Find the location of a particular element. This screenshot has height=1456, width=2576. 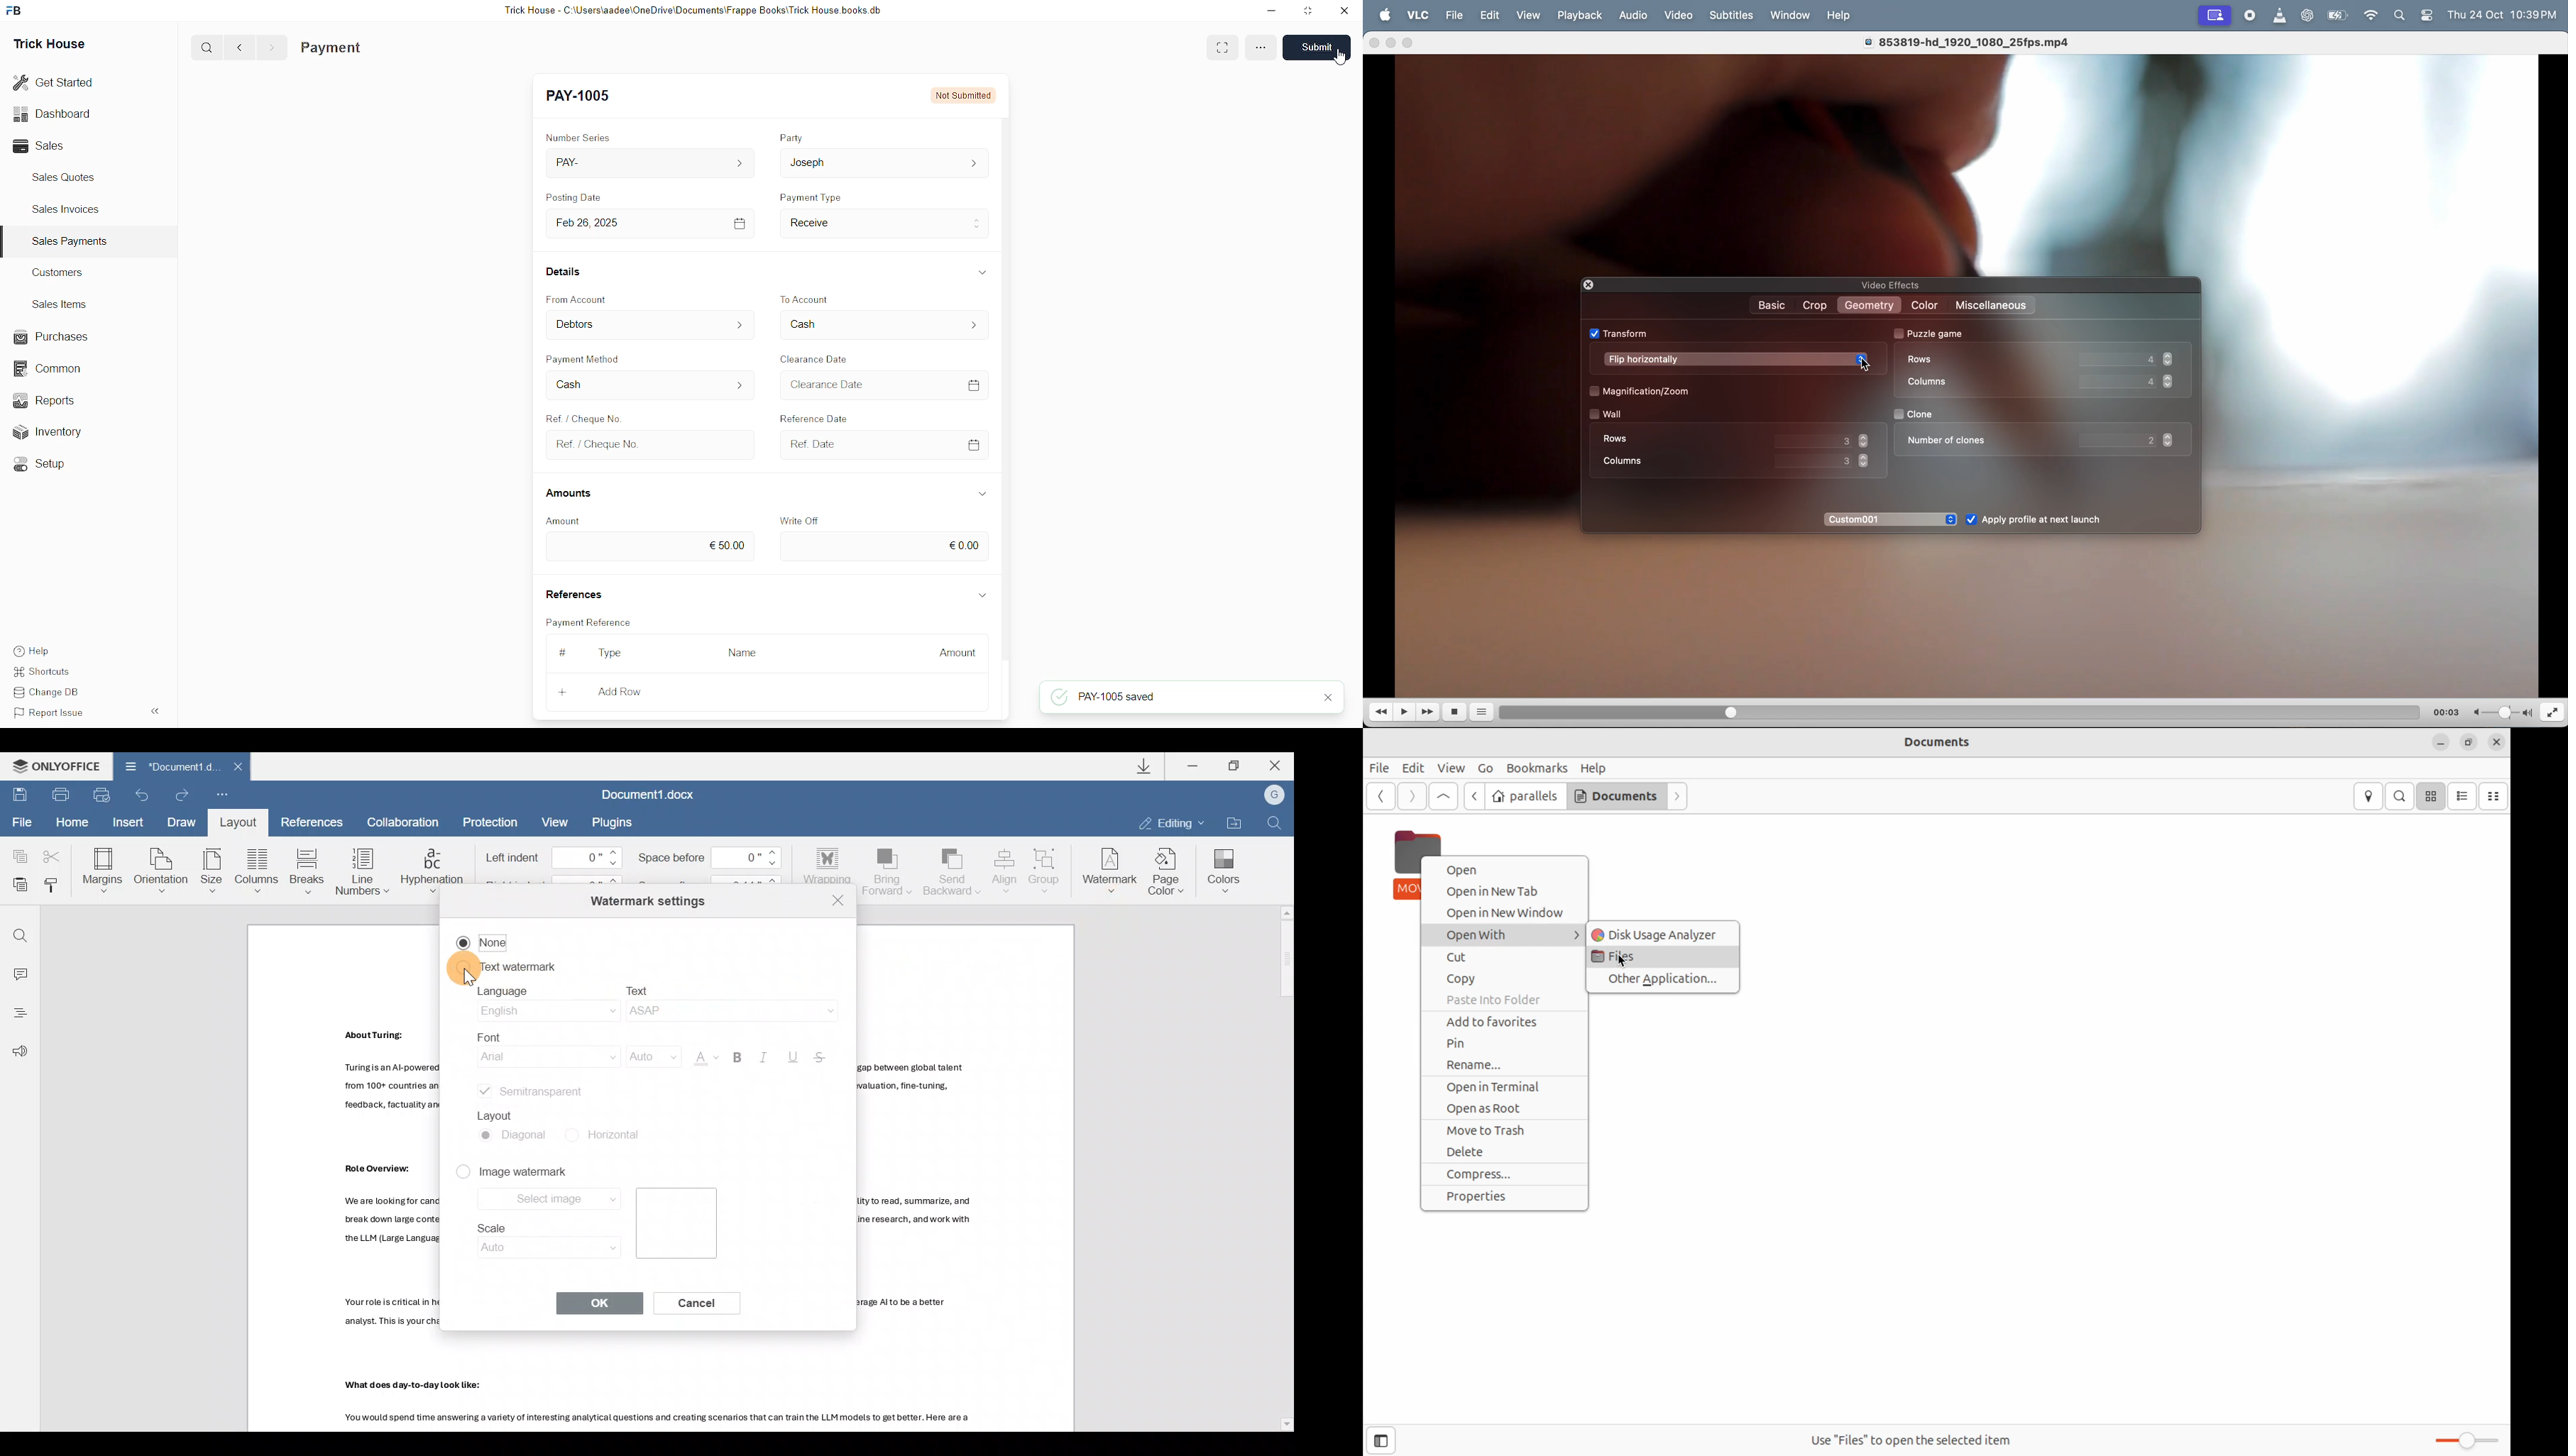

PAY-1005 saved is located at coordinates (1104, 697).